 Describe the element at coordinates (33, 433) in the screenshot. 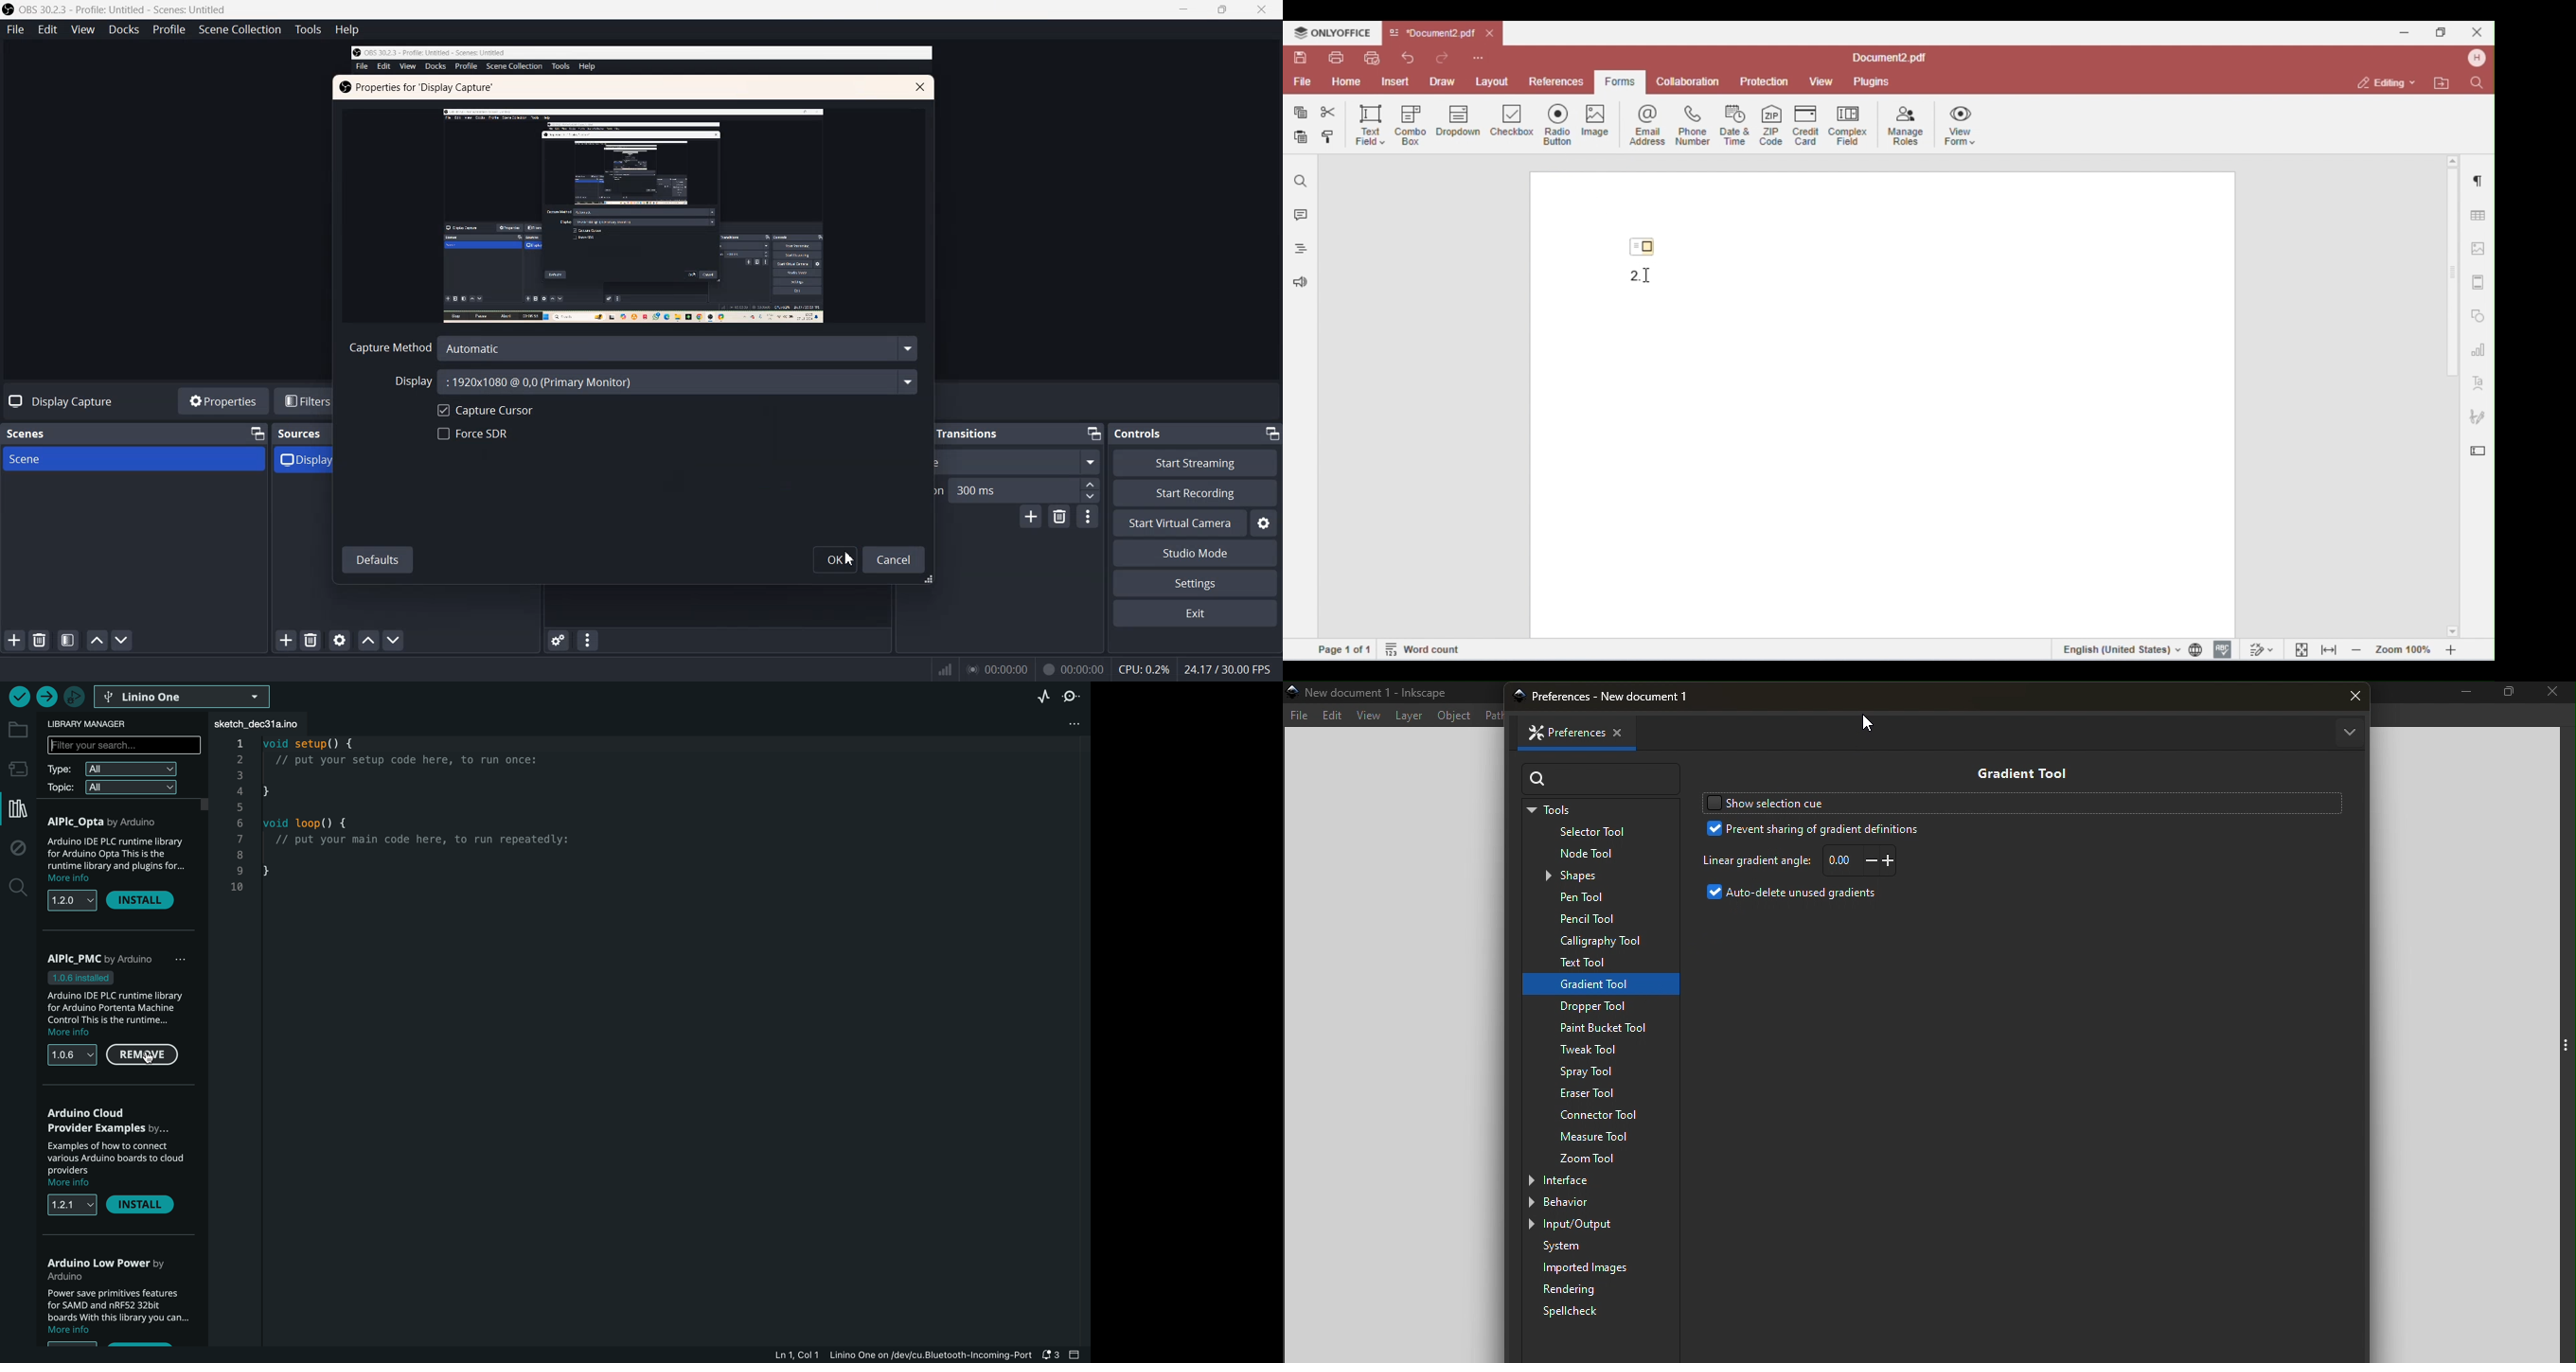

I see `Scenes` at that location.